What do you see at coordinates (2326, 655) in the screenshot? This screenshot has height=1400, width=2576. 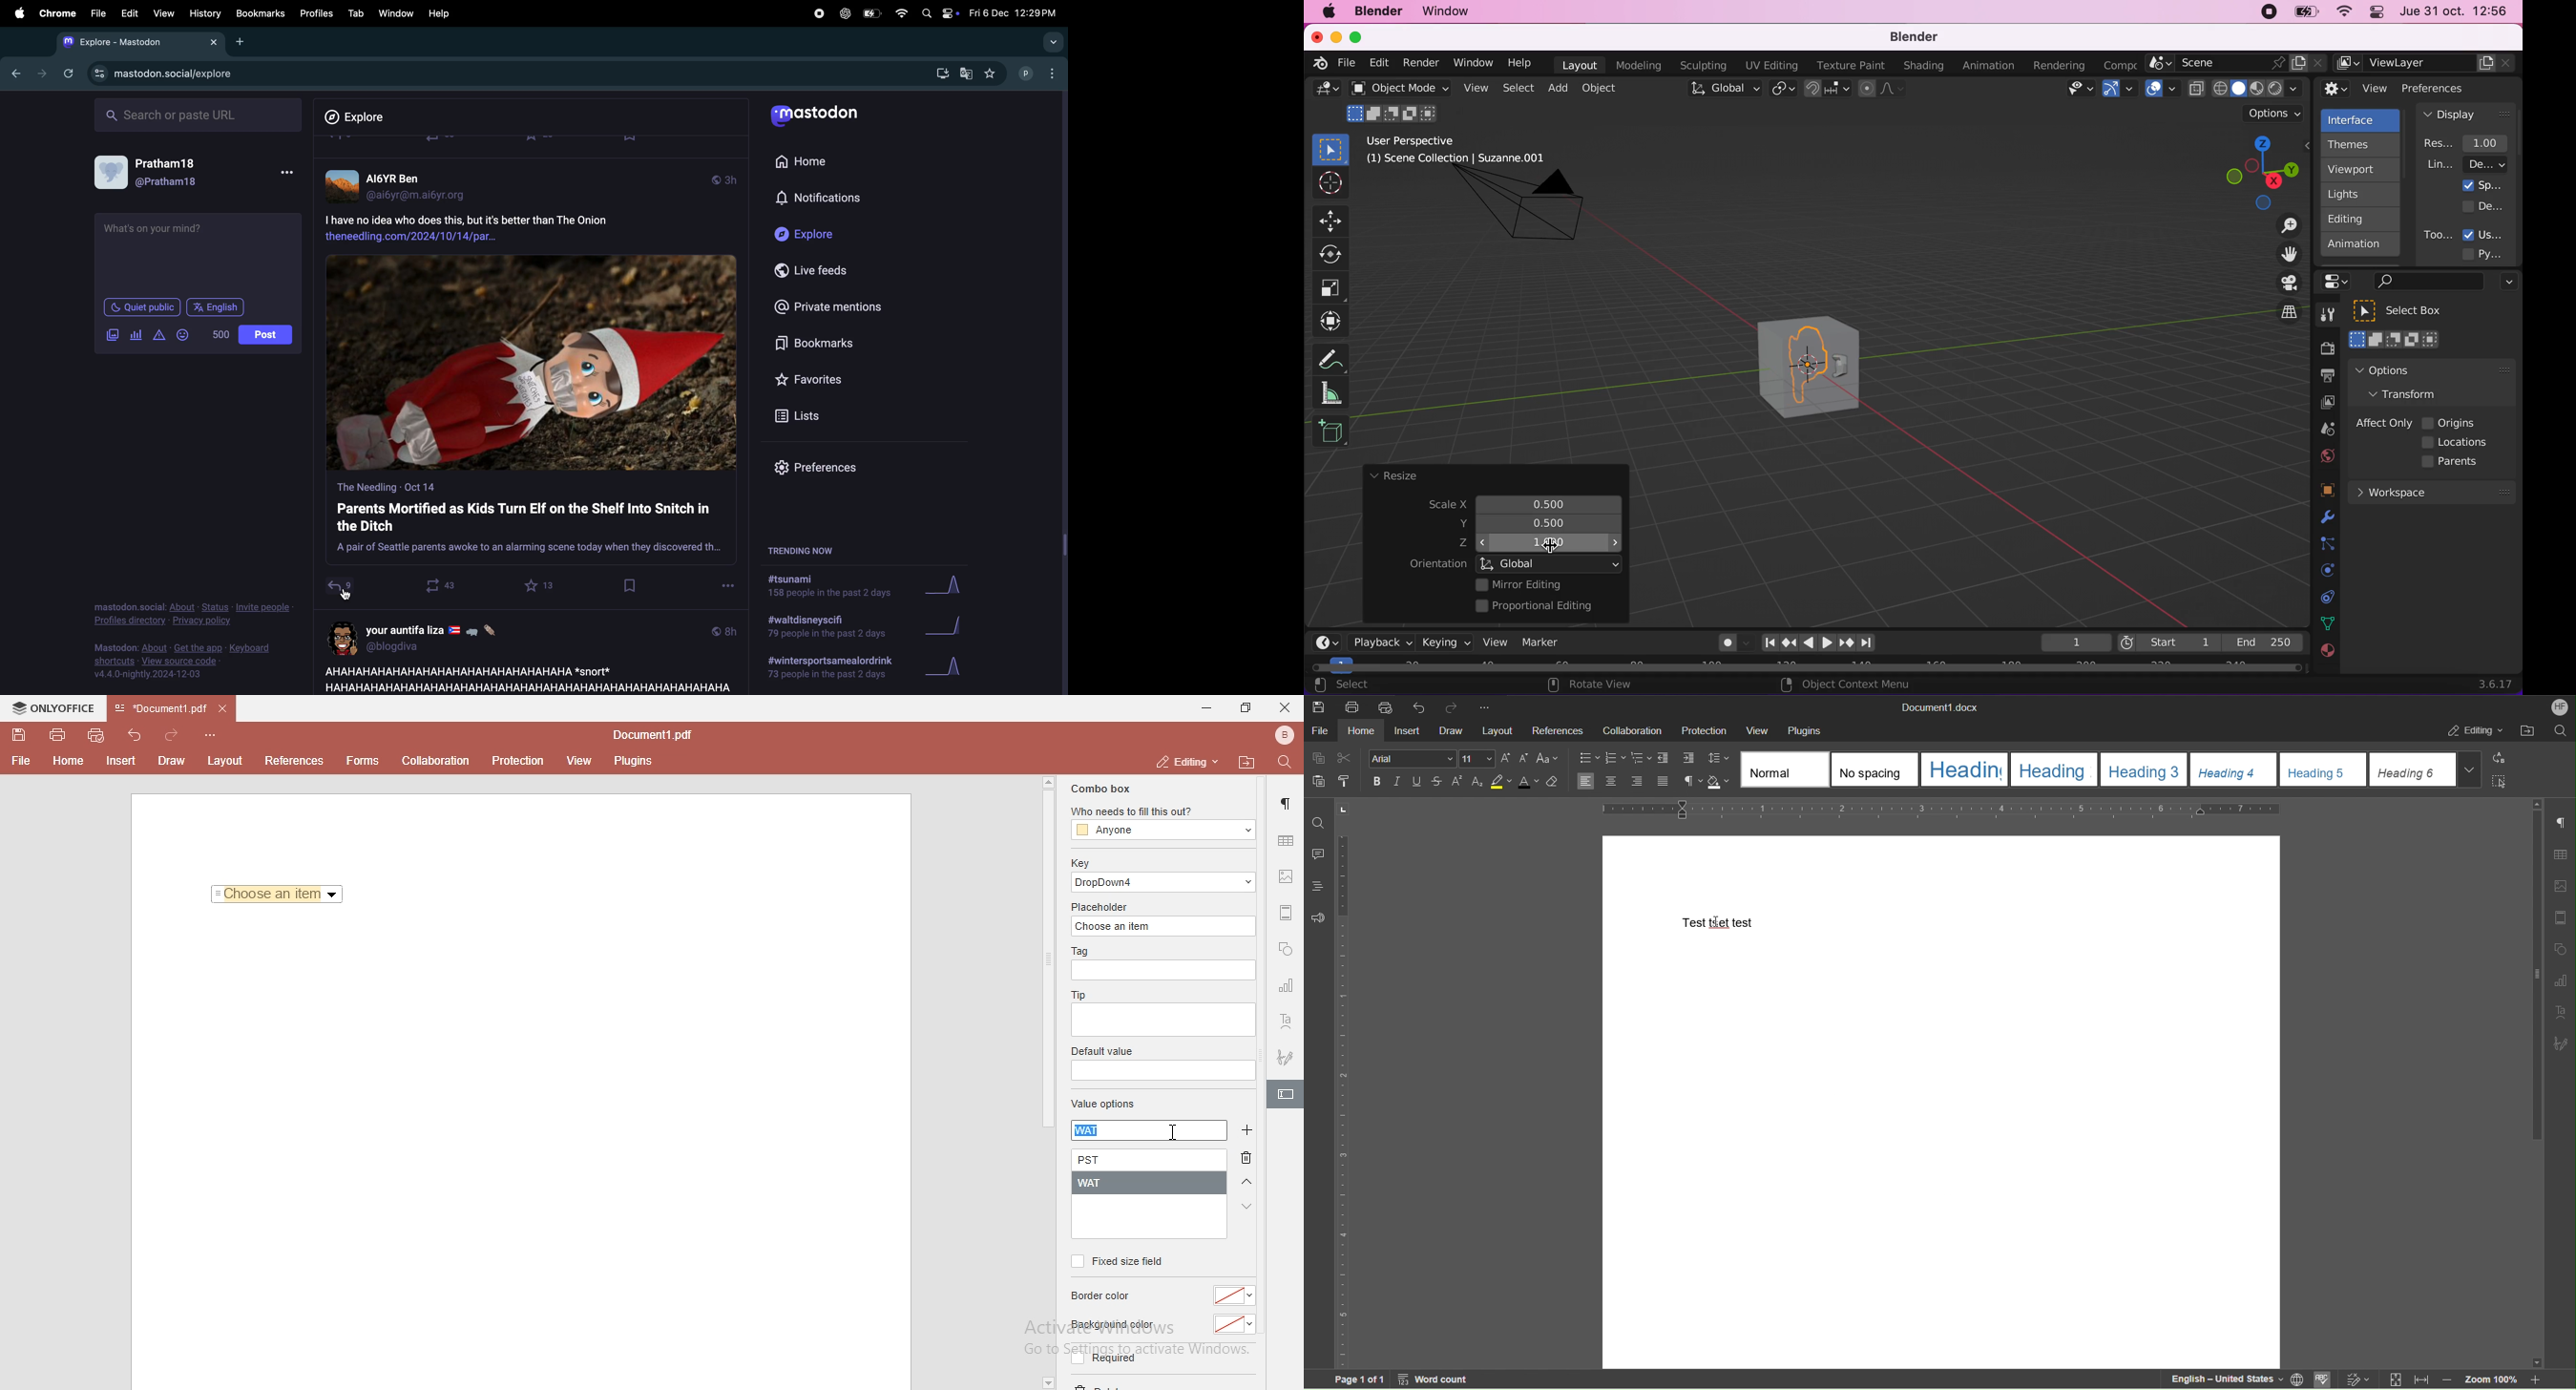 I see `texture` at bounding box center [2326, 655].